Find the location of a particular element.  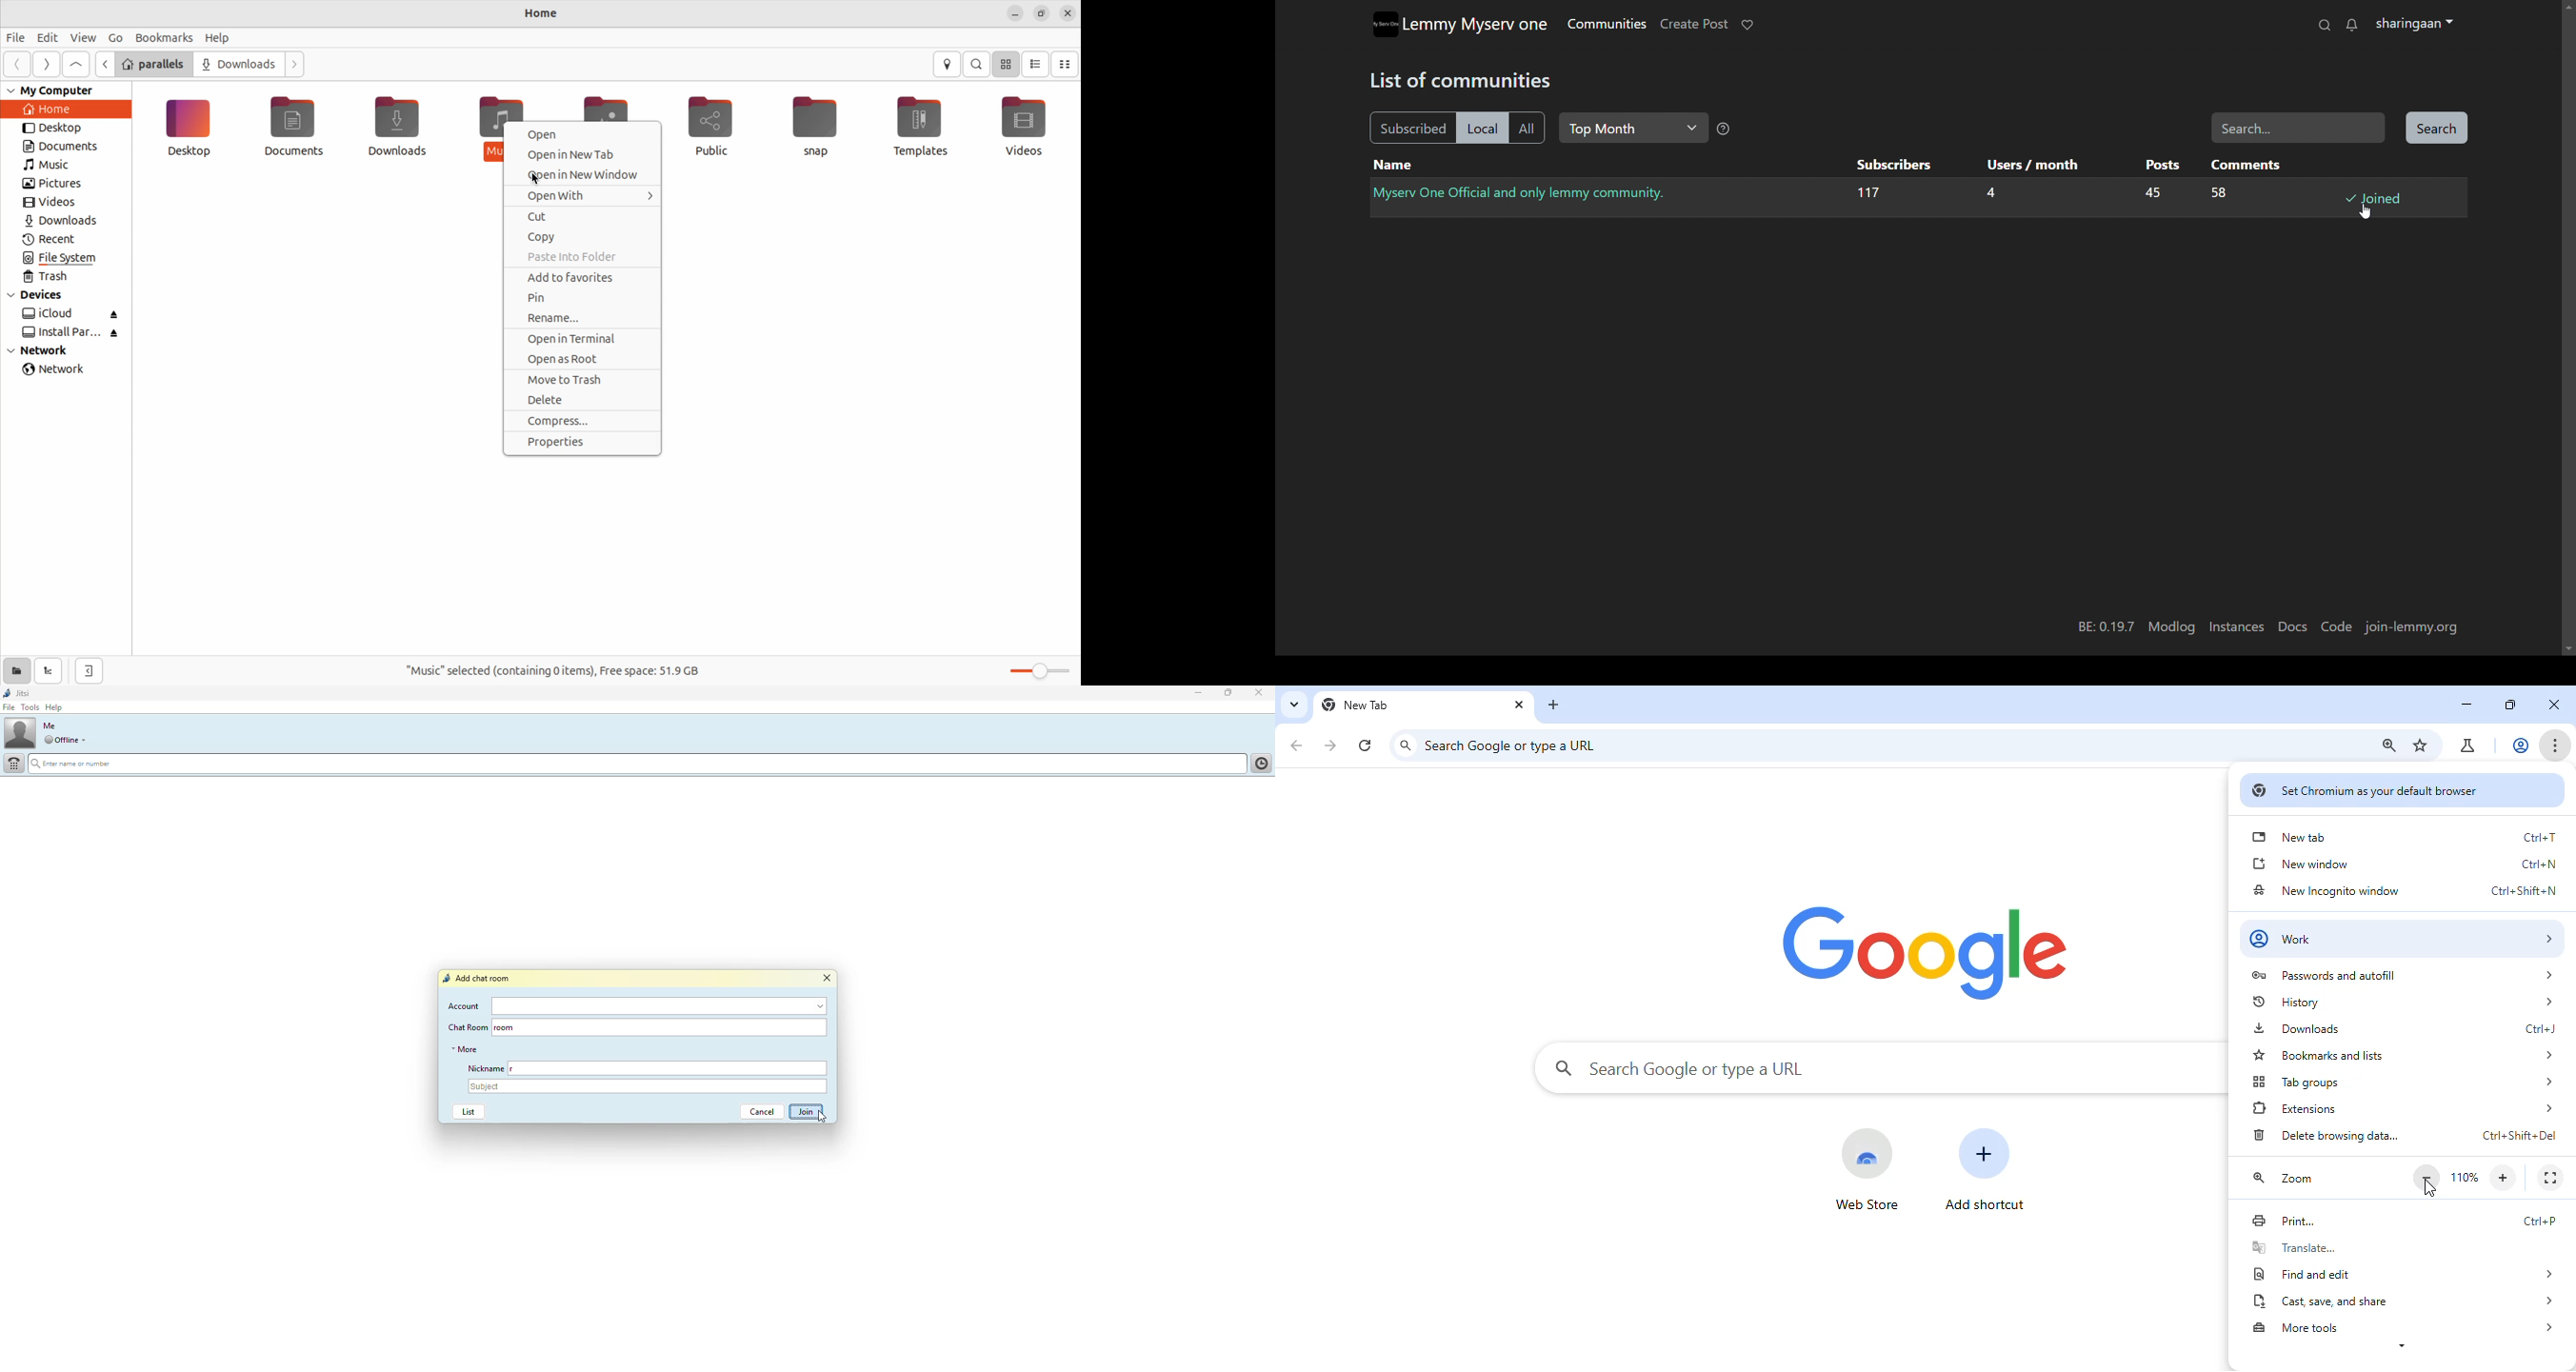

scrollbar is located at coordinates (2569, 334).